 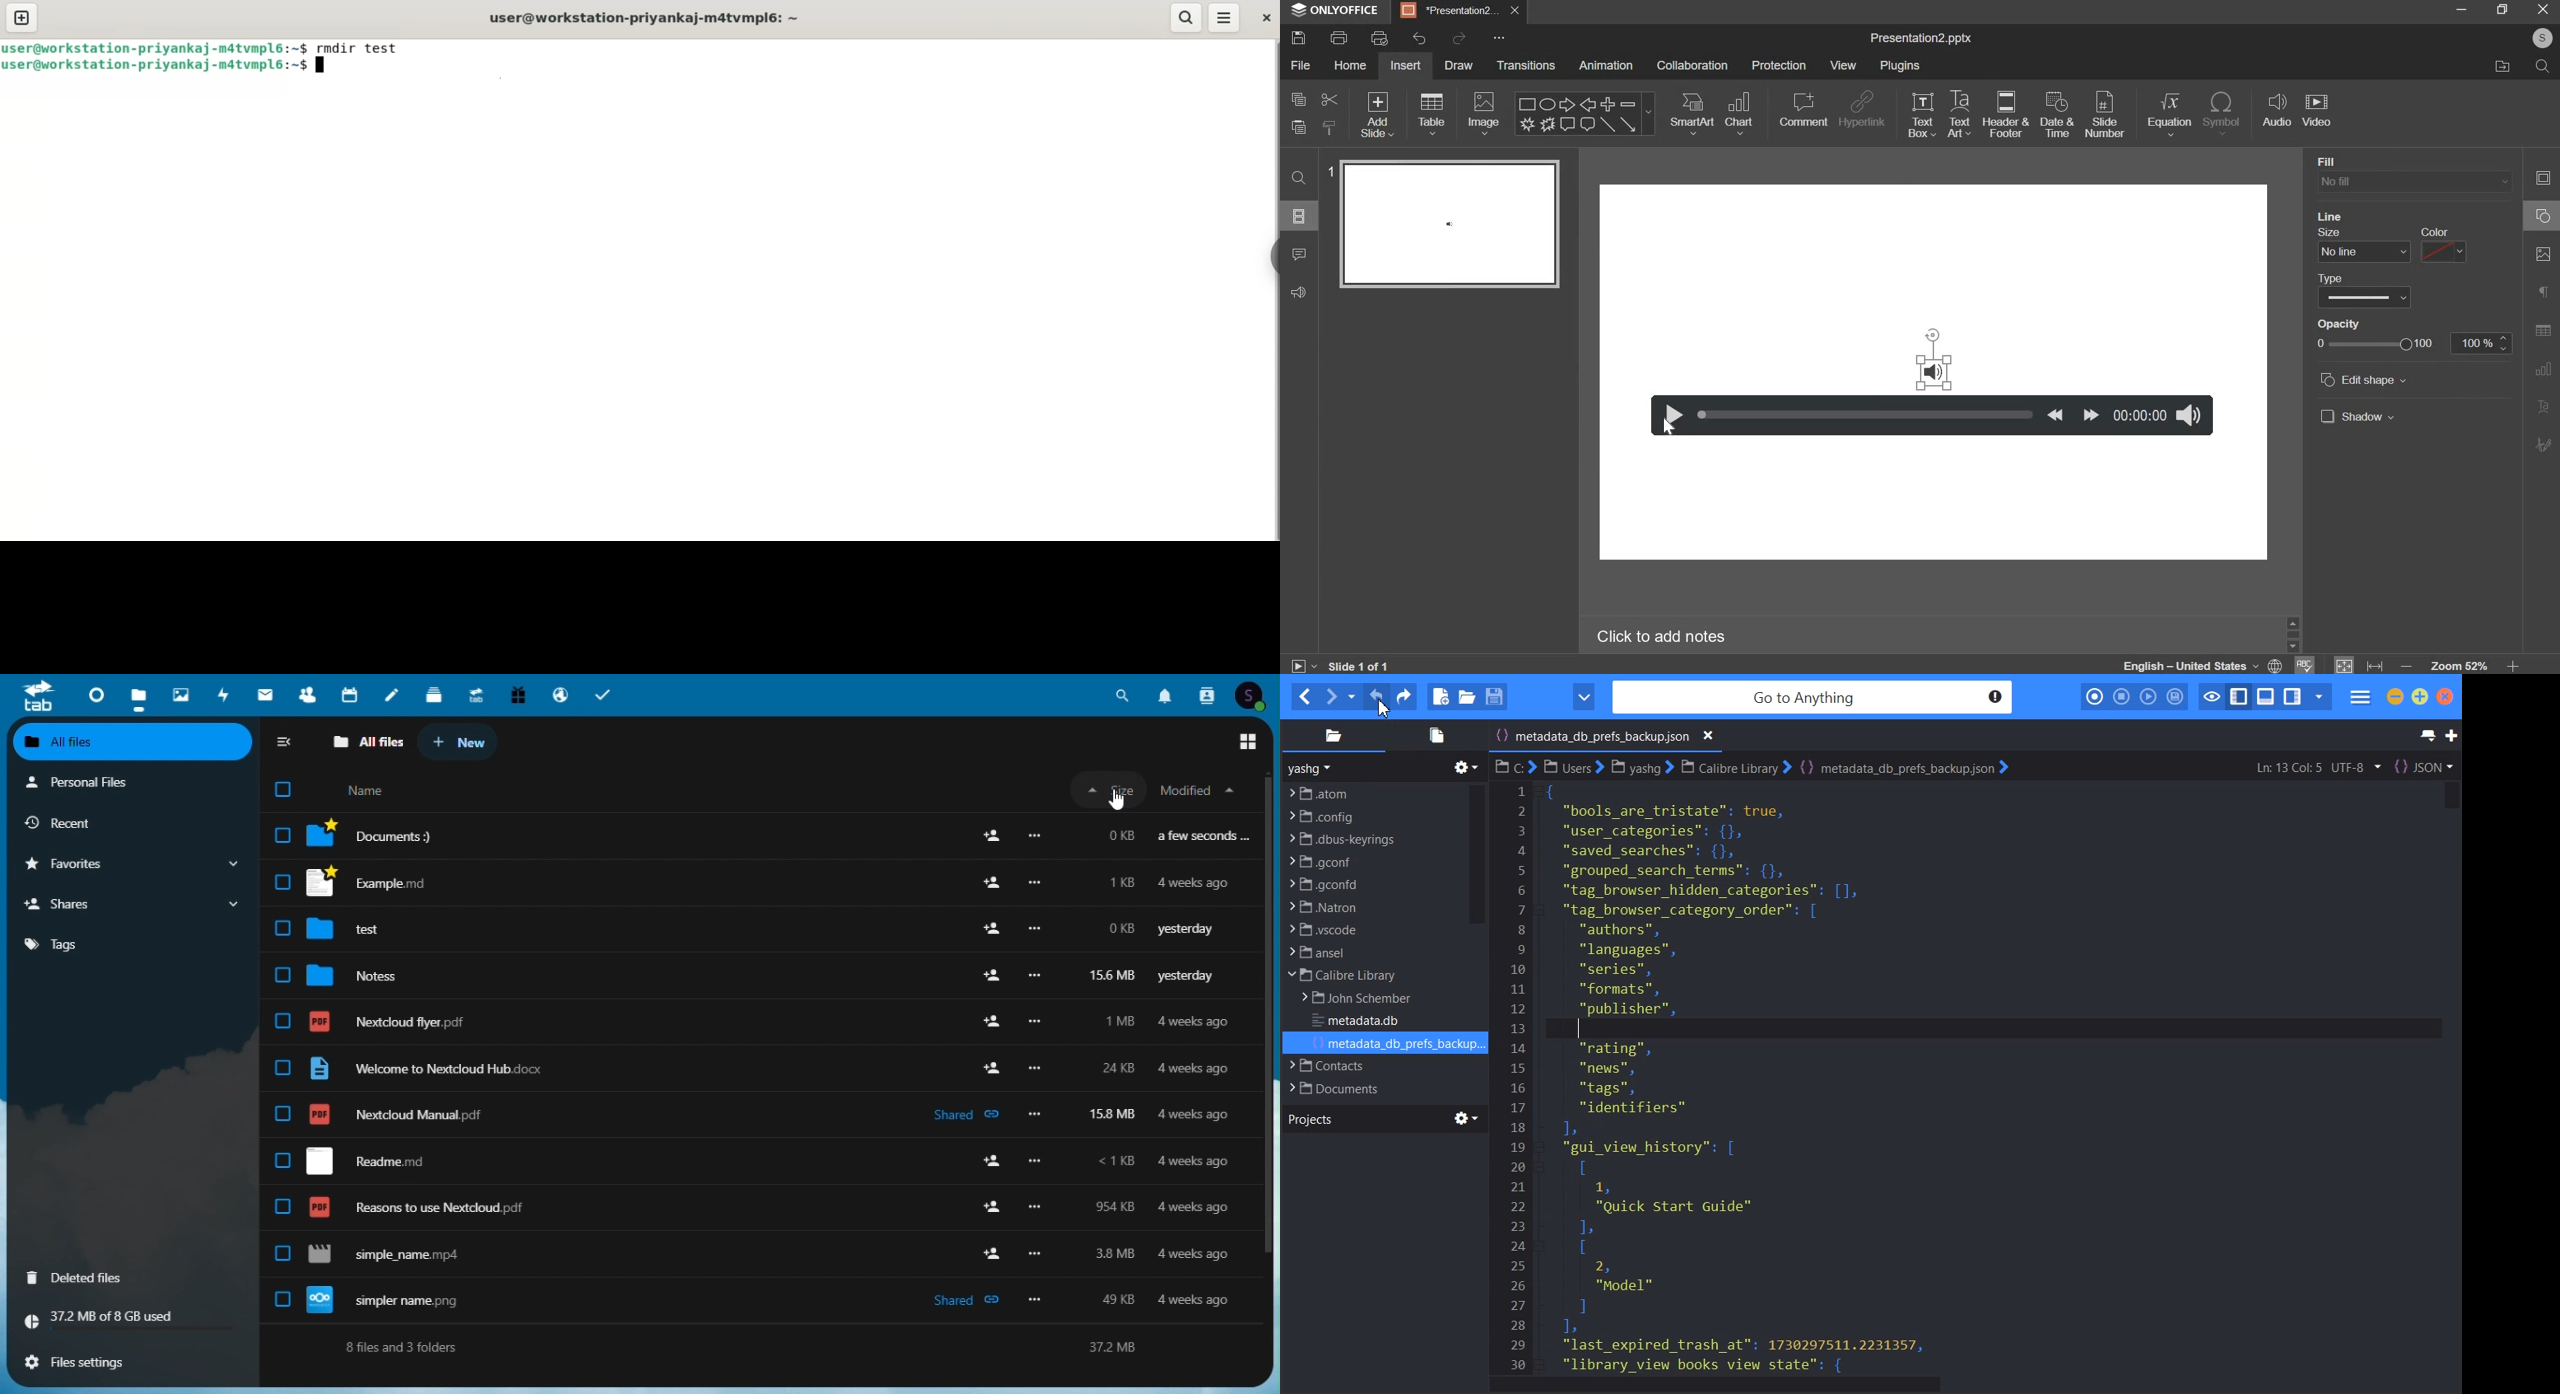 What do you see at coordinates (756, 1208) in the screenshot?
I see `Reasons to use Nextcdloud pdf` at bounding box center [756, 1208].